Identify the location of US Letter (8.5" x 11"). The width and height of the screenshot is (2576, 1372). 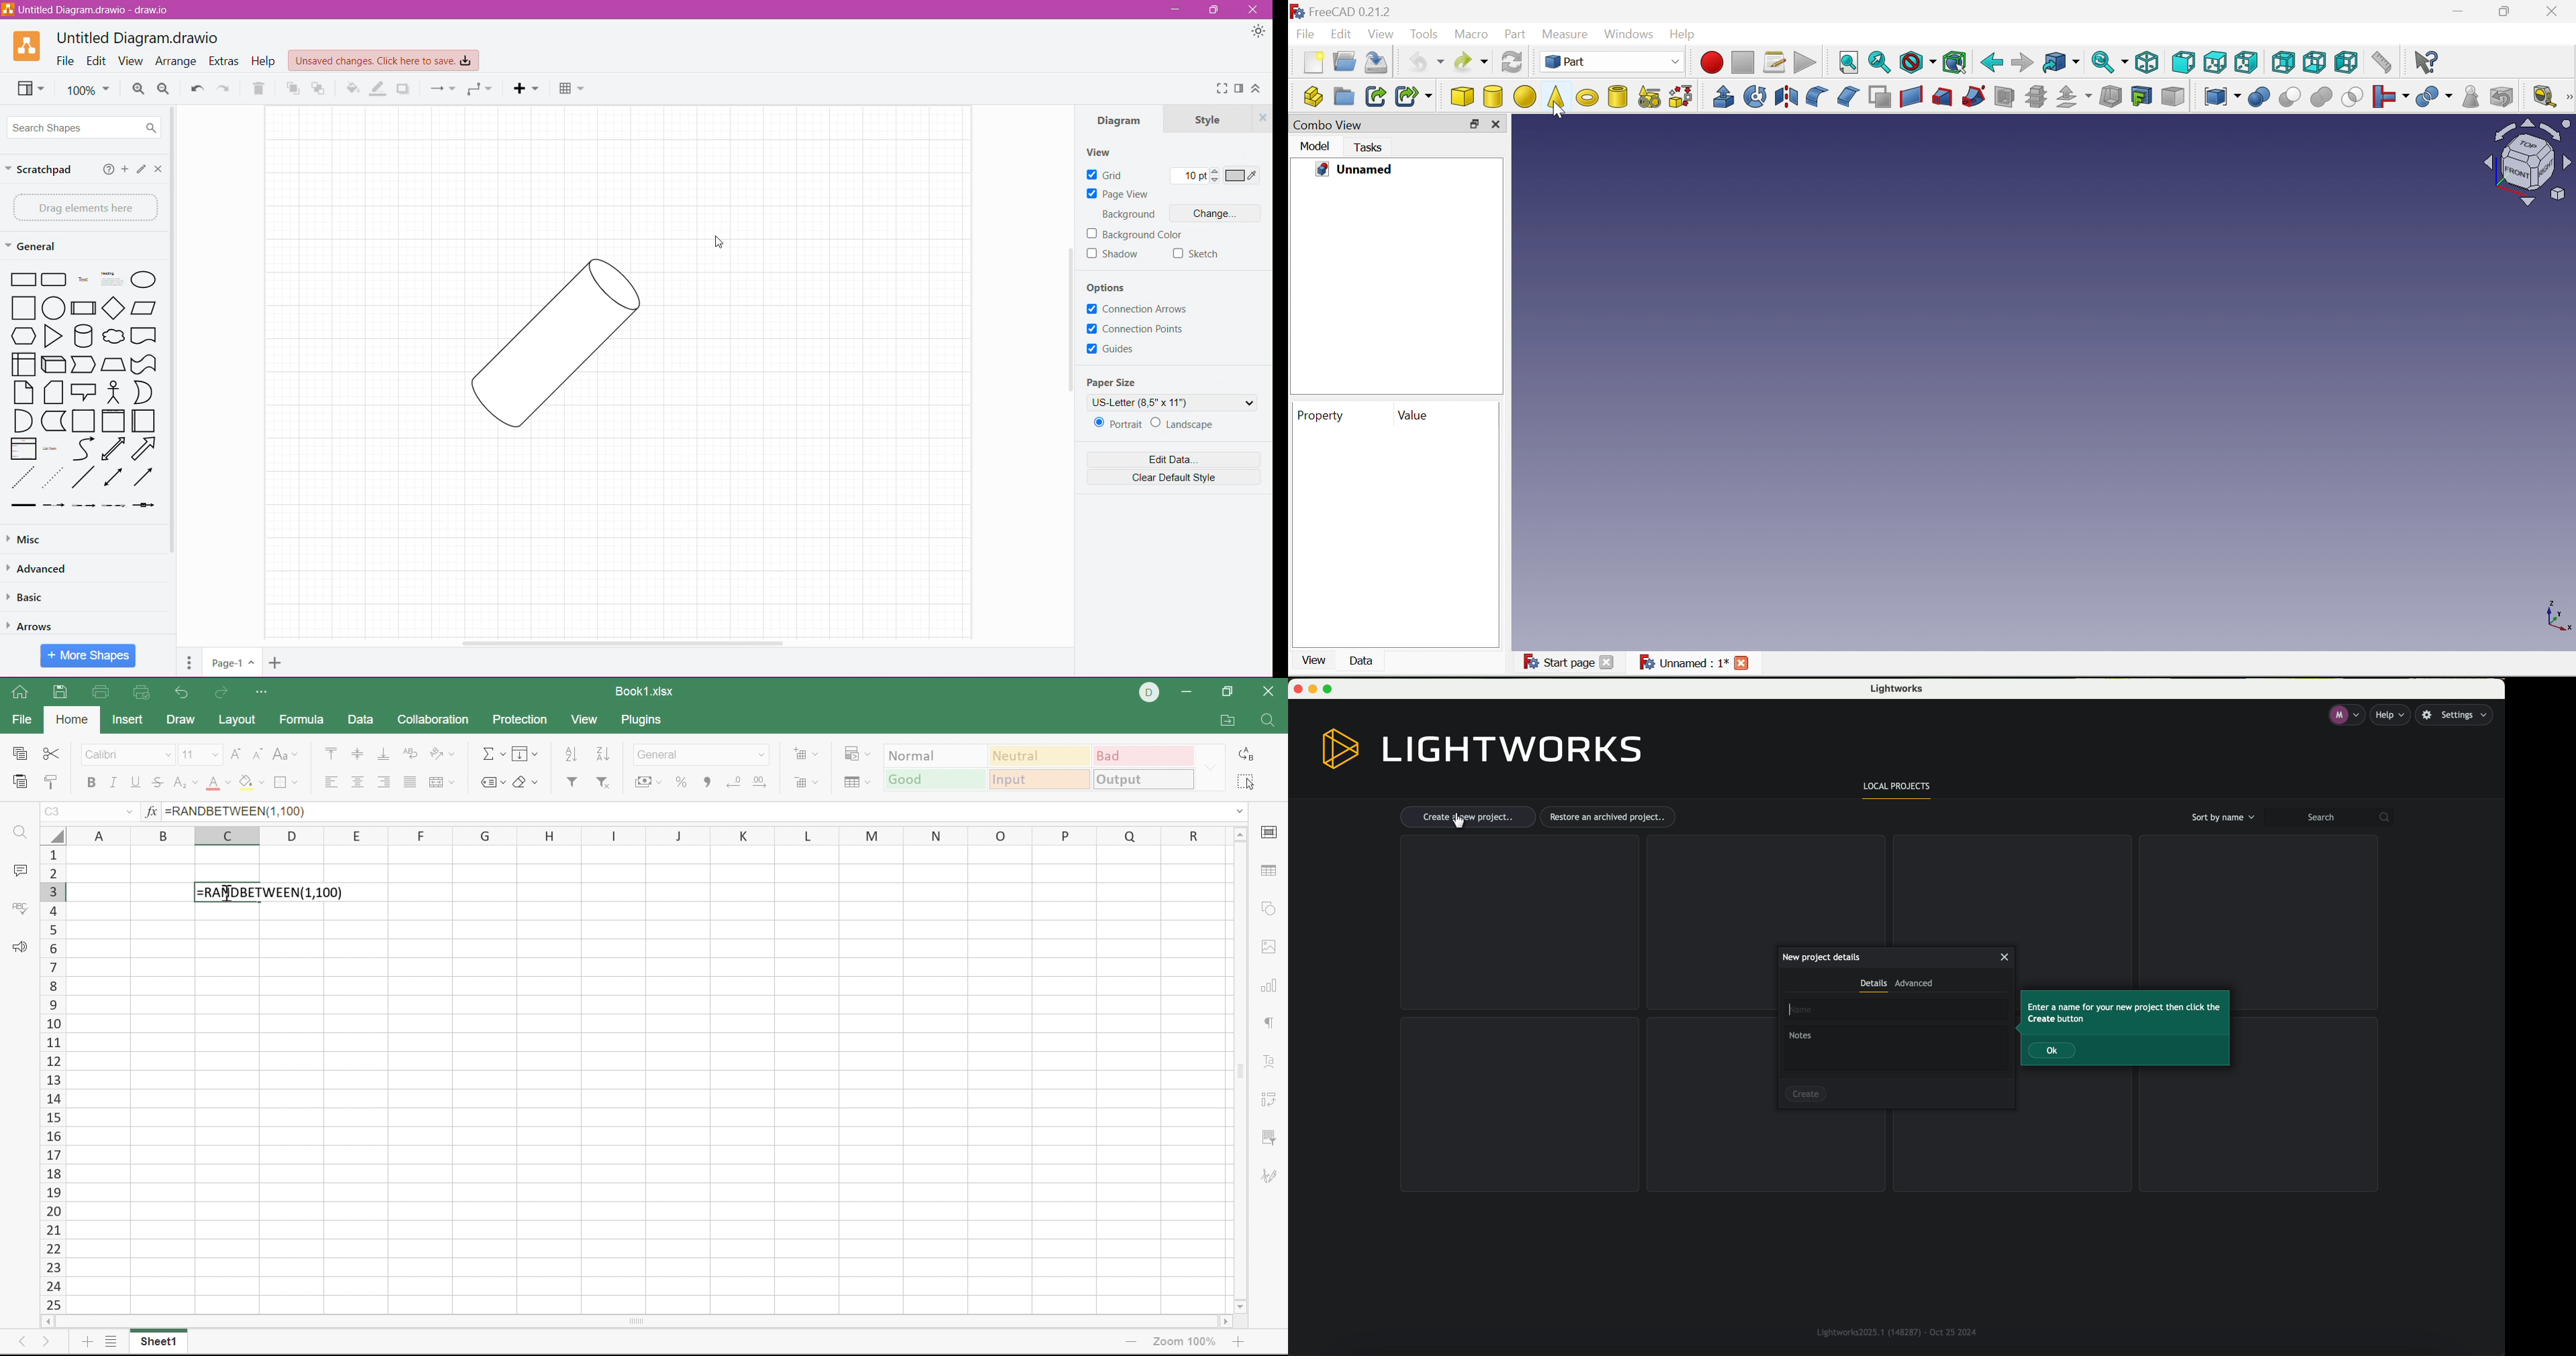
(1173, 403).